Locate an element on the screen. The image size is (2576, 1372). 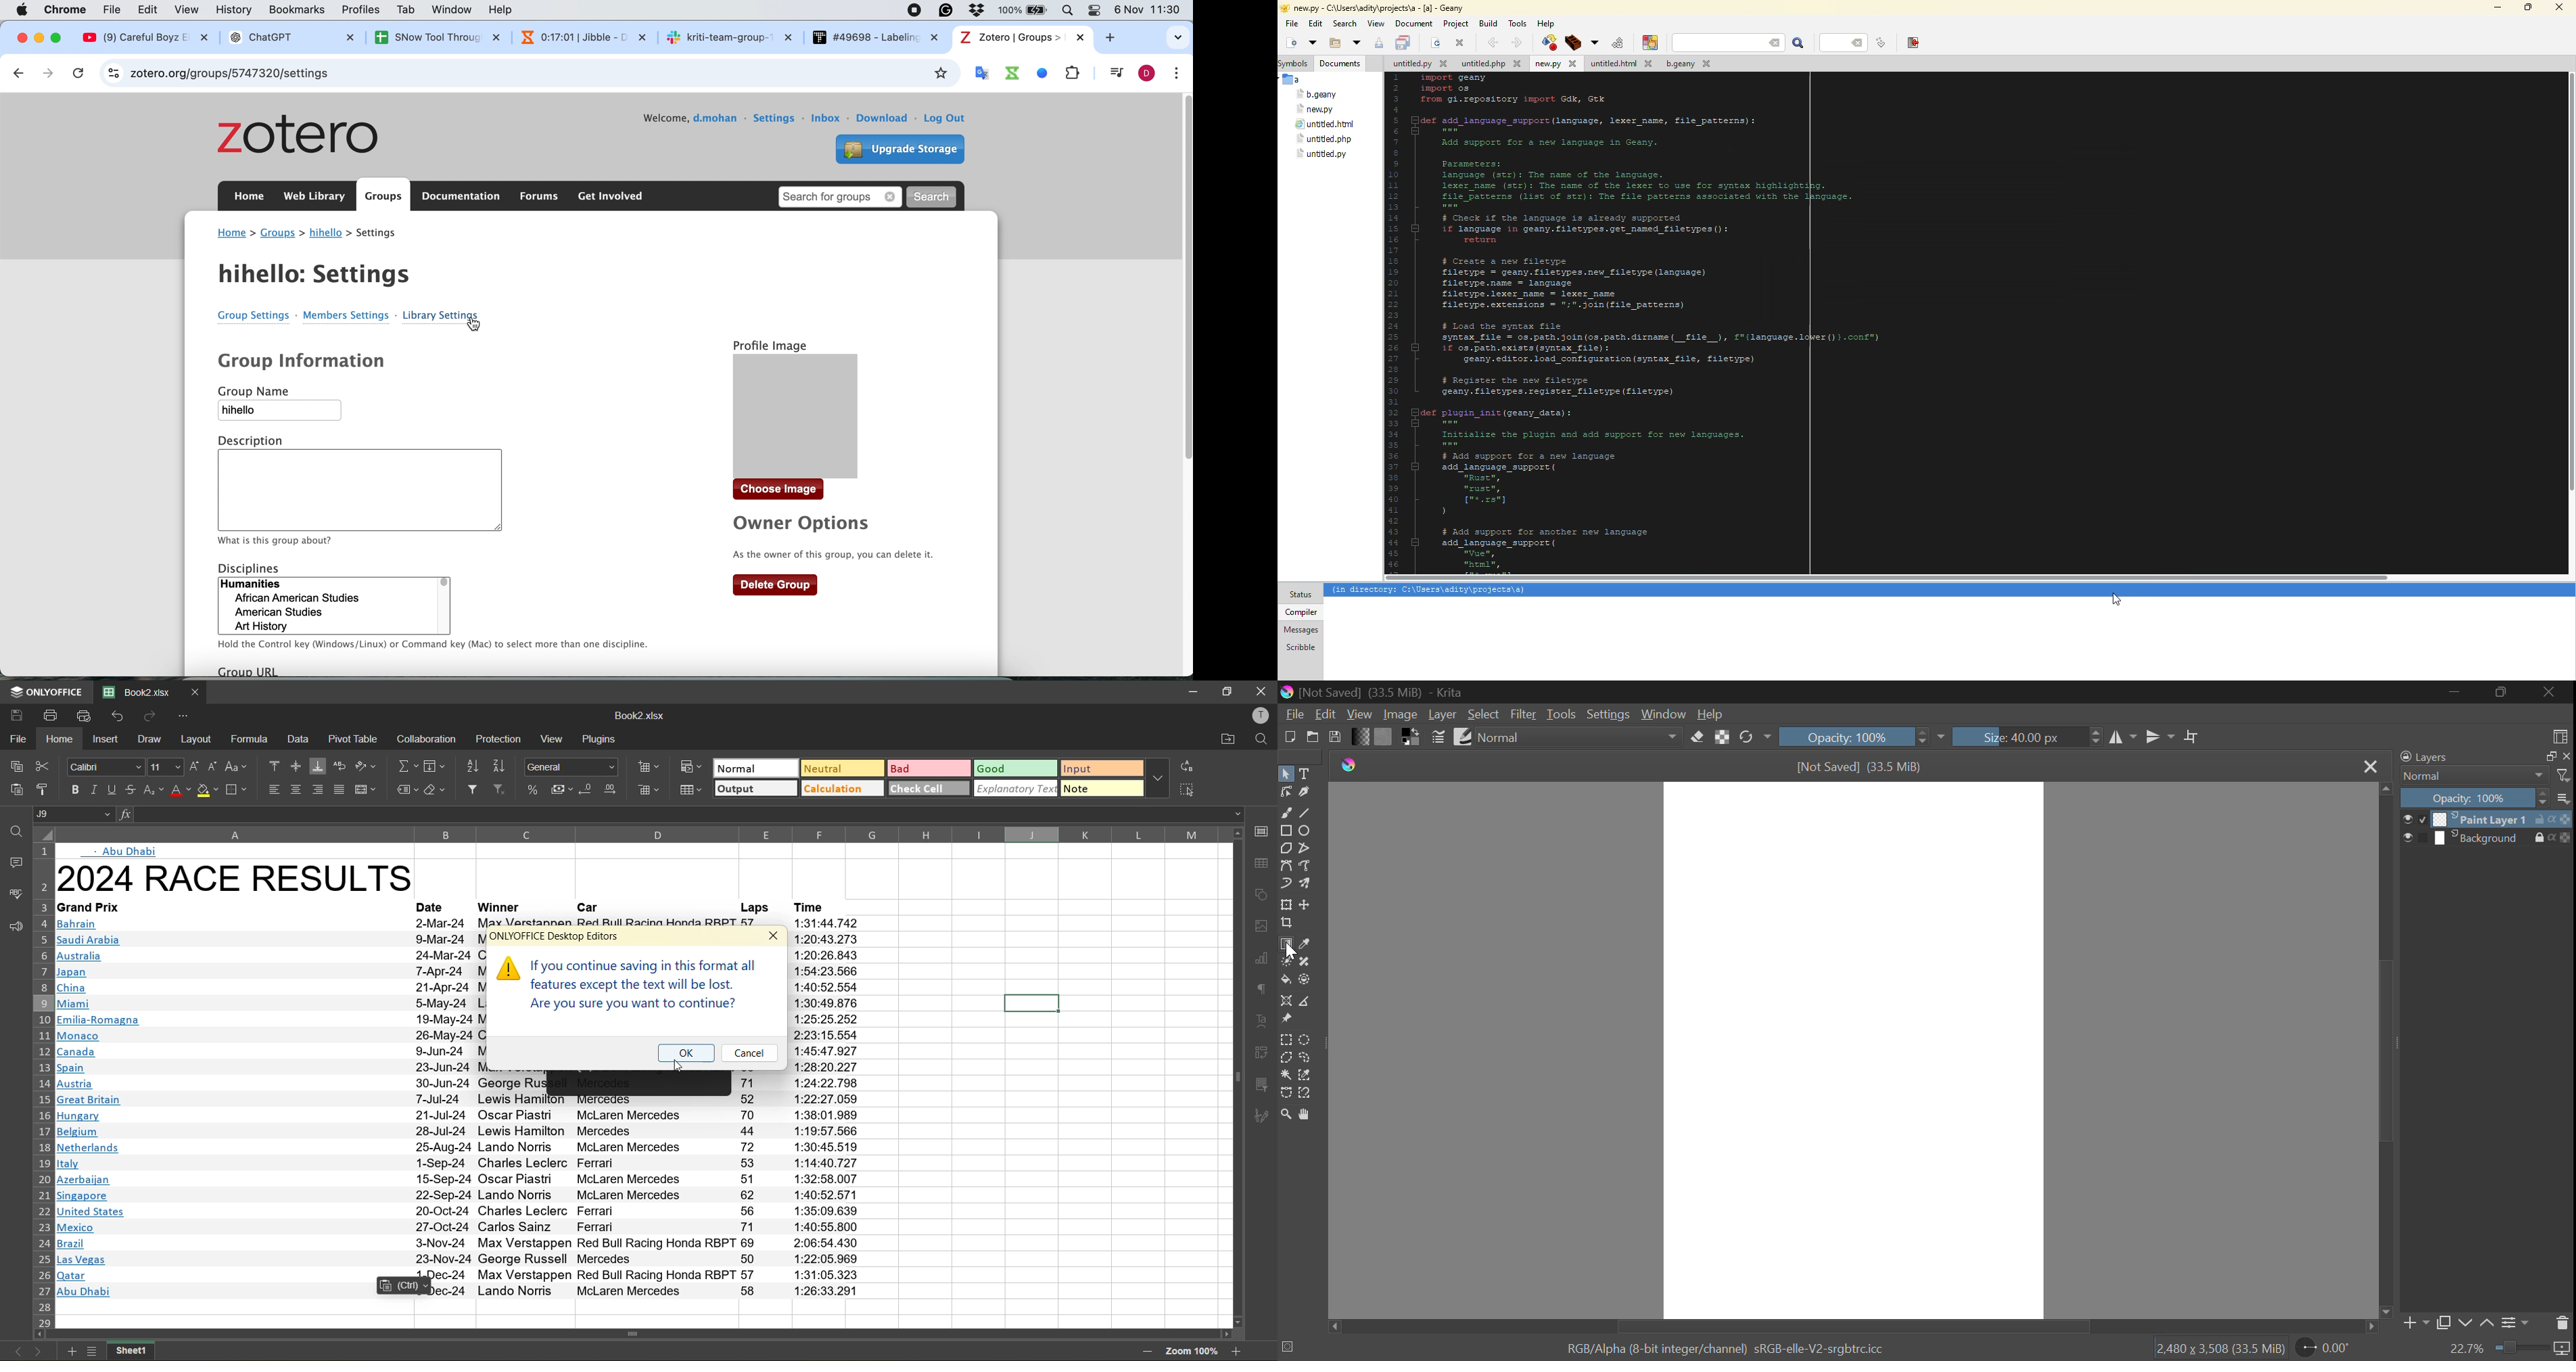
Colorize Mask Tool is located at coordinates (1286, 961).